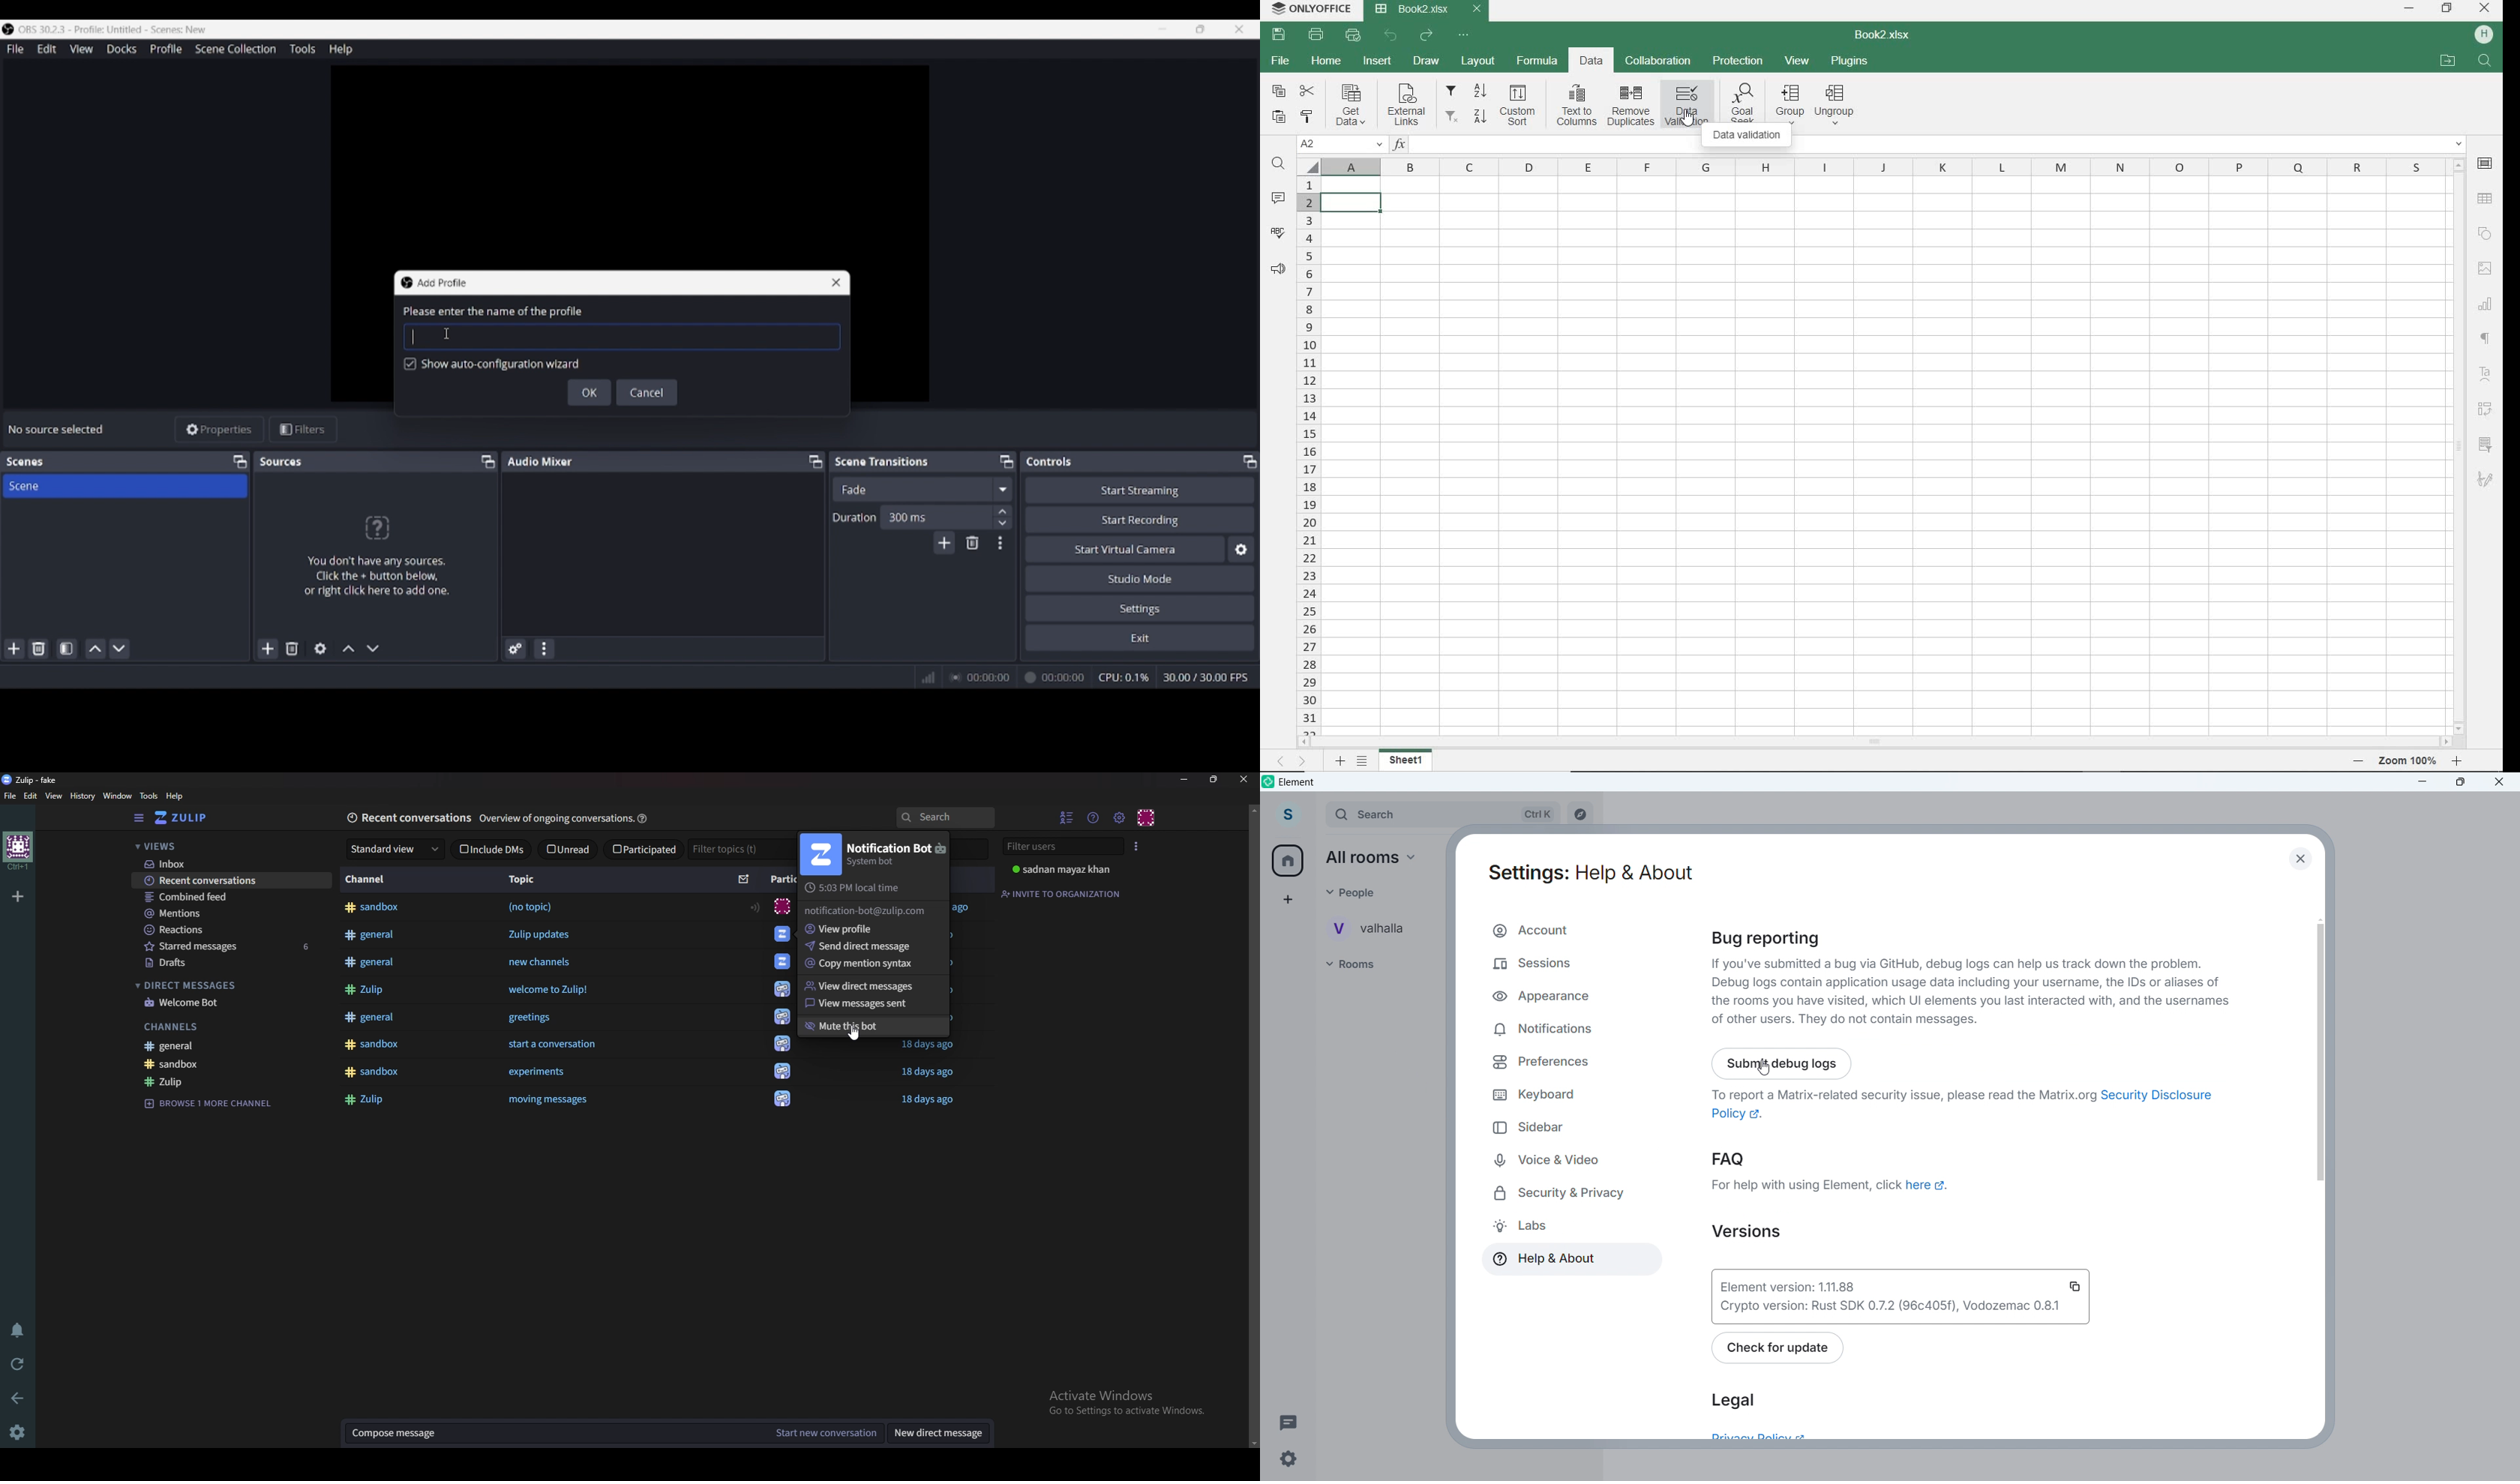 This screenshot has width=2520, height=1484. I want to click on Personal menu, so click(1145, 818).